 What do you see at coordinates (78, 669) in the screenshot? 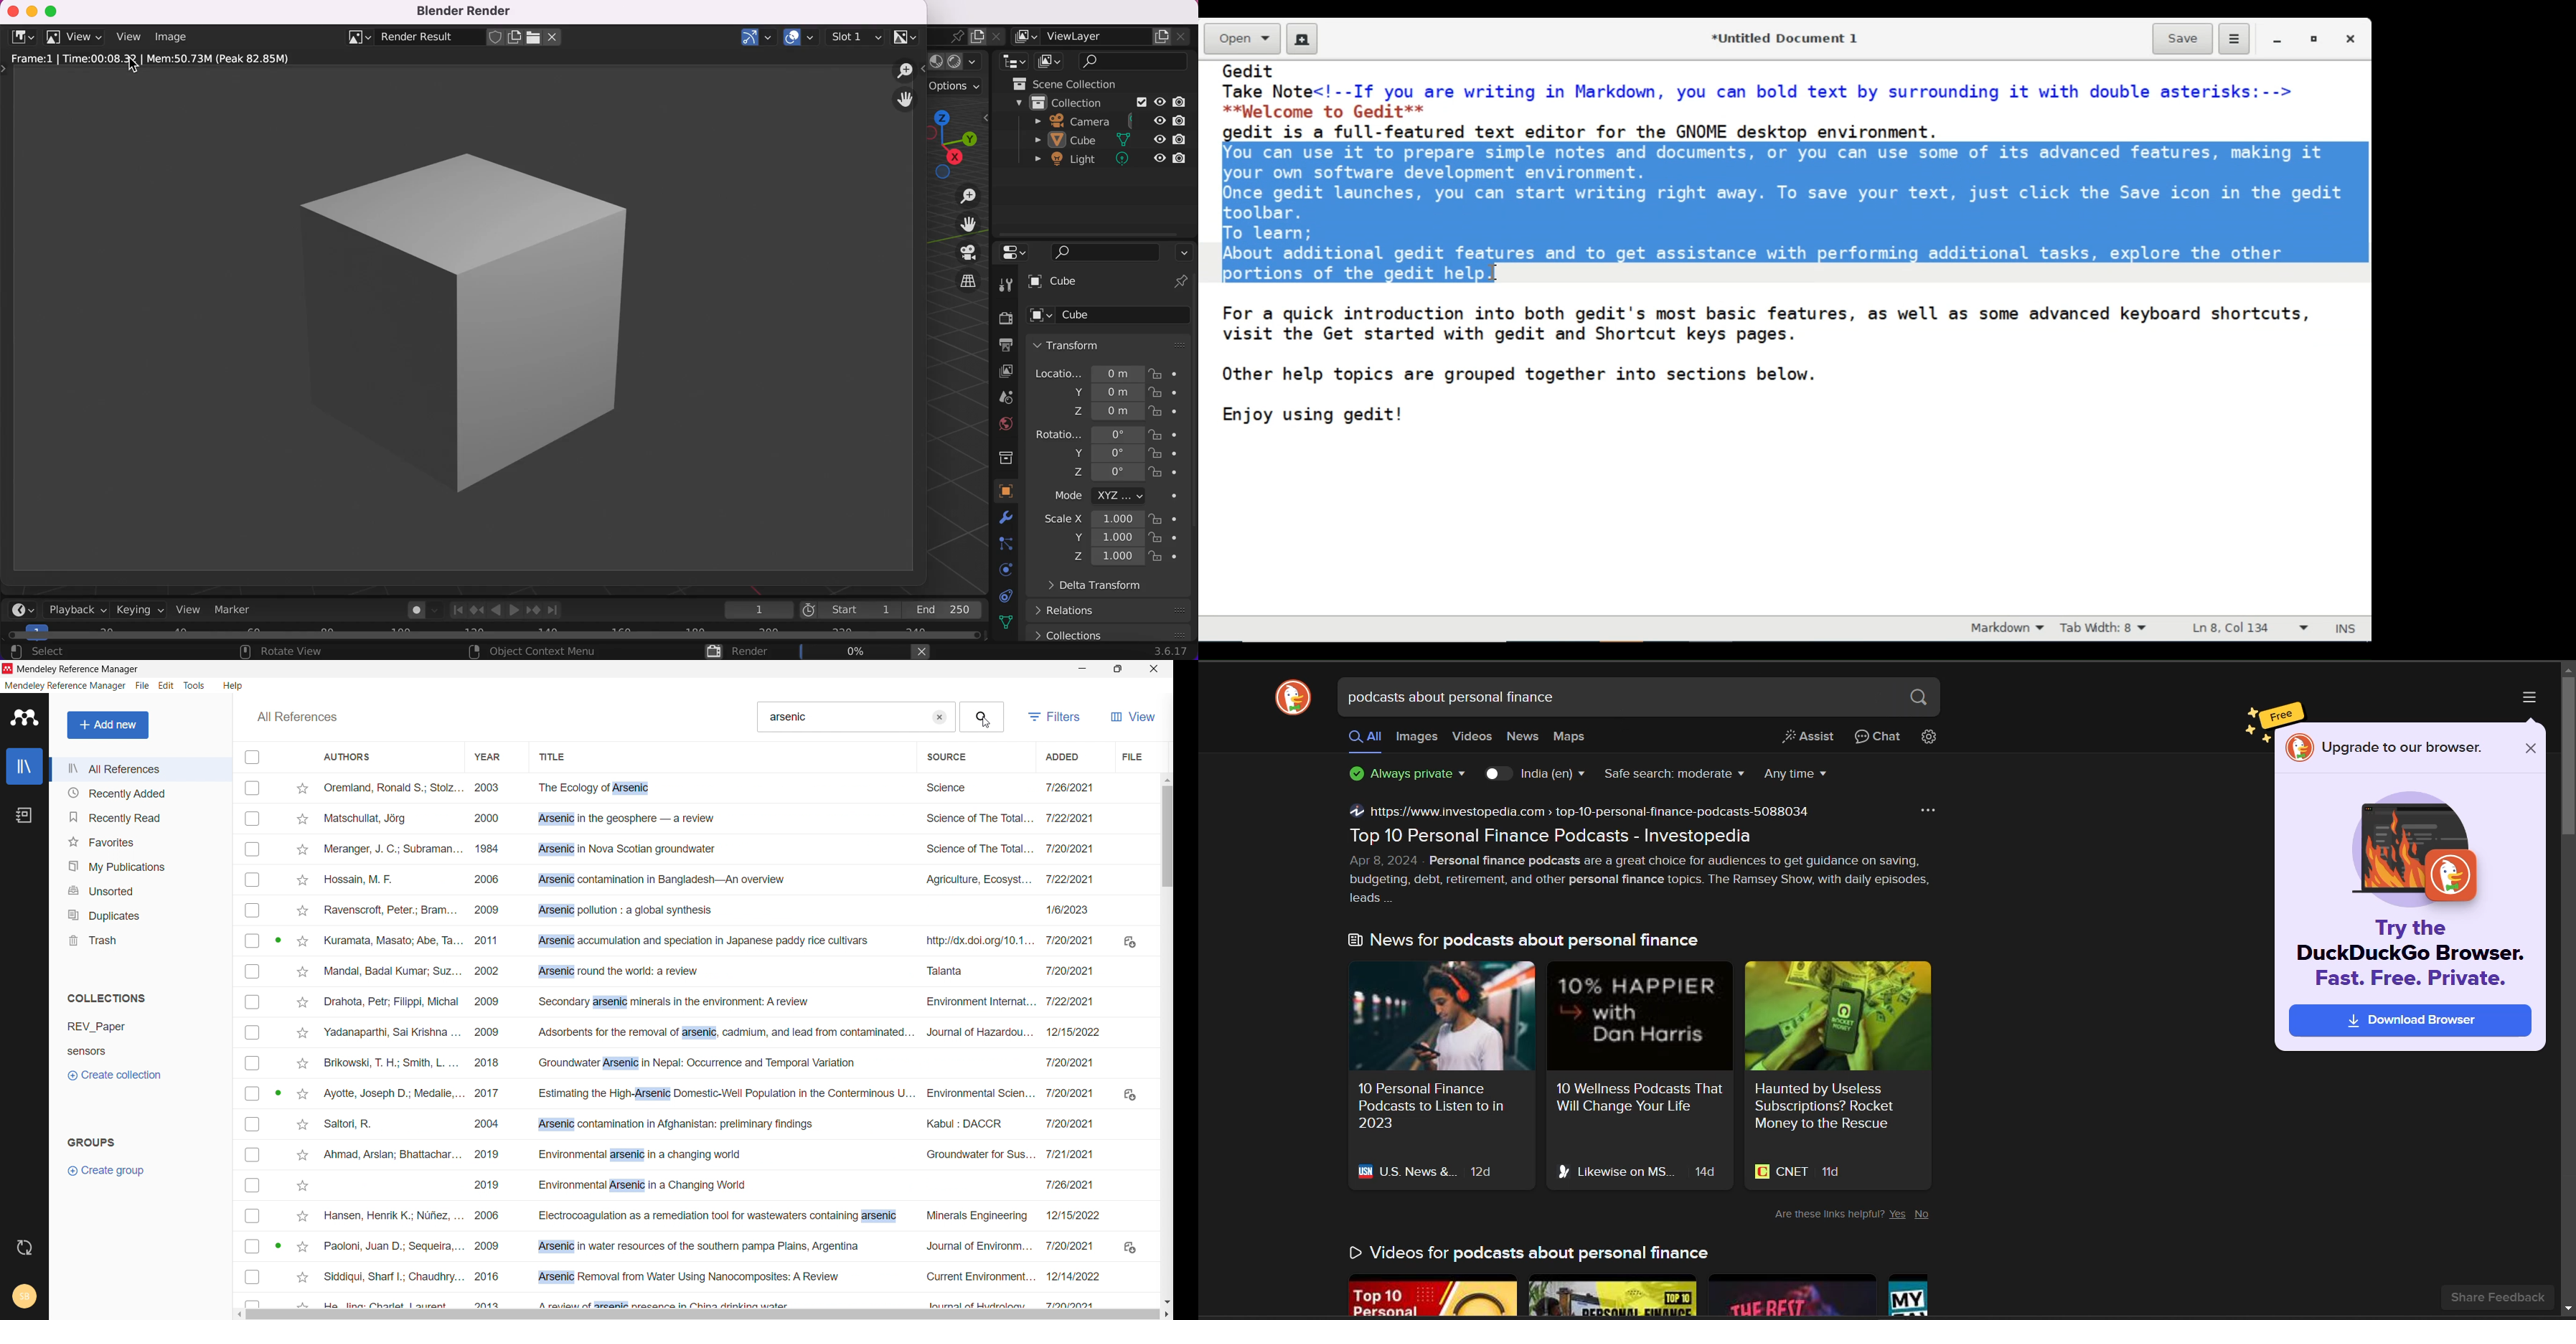
I see `Mendeley Reference Manager` at bounding box center [78, 669].